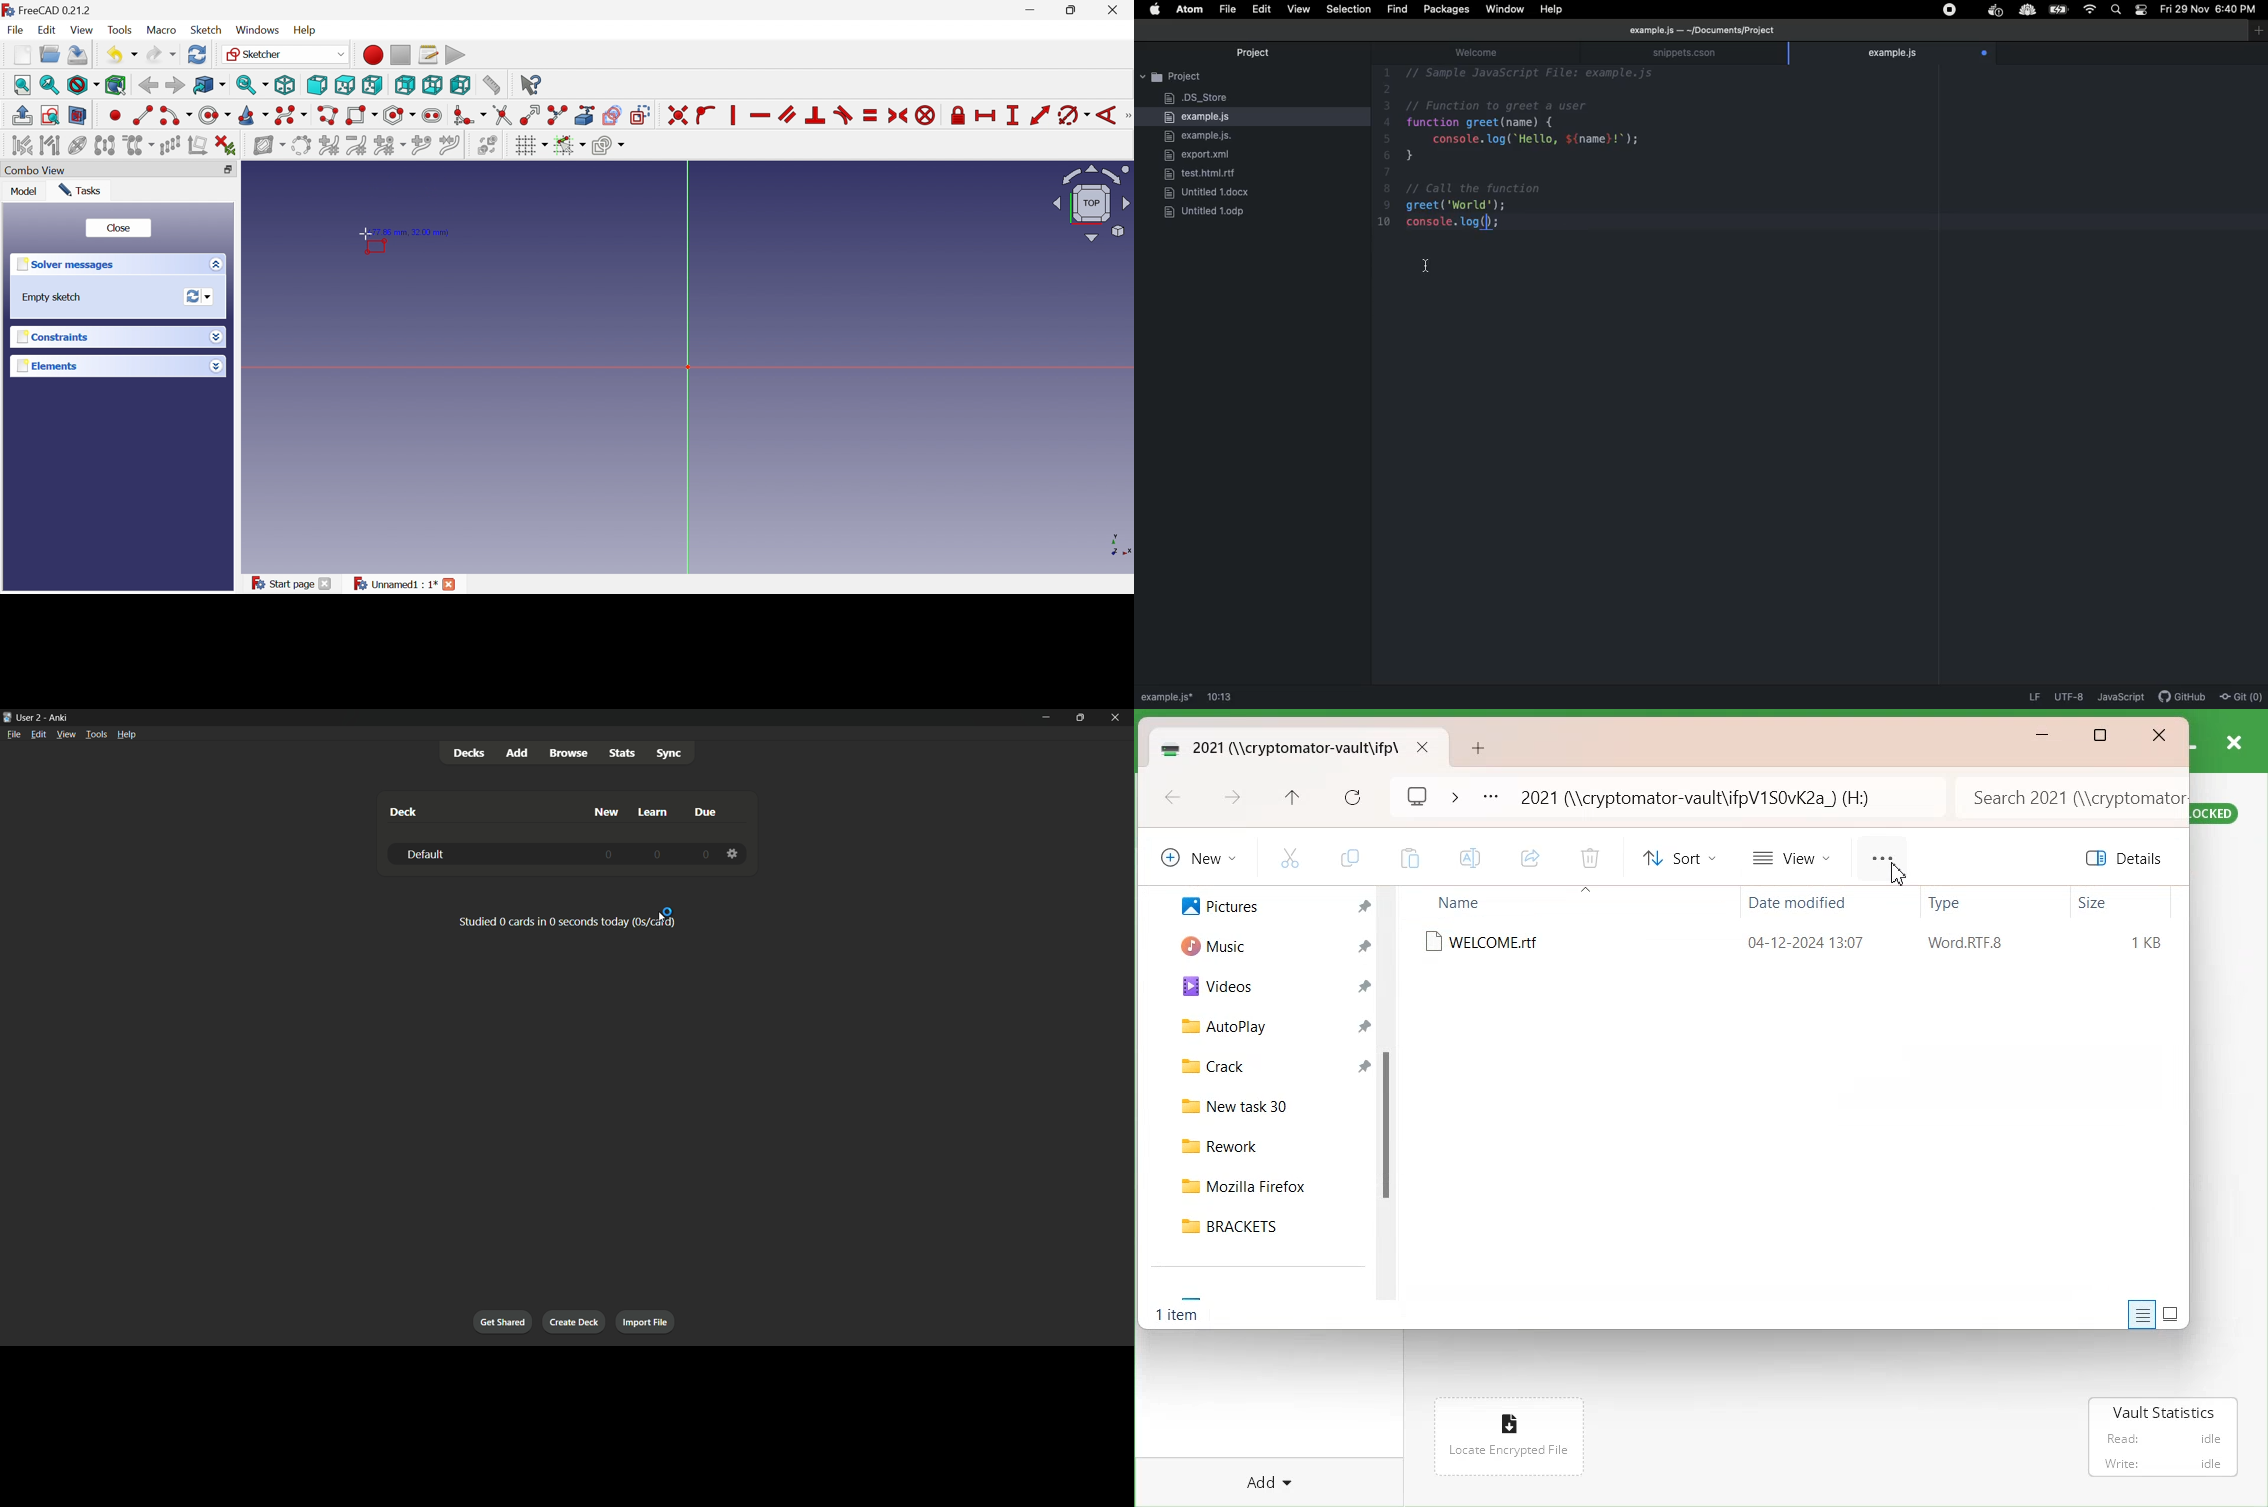  I want to click on Switch virtual space, so click(487, 145).